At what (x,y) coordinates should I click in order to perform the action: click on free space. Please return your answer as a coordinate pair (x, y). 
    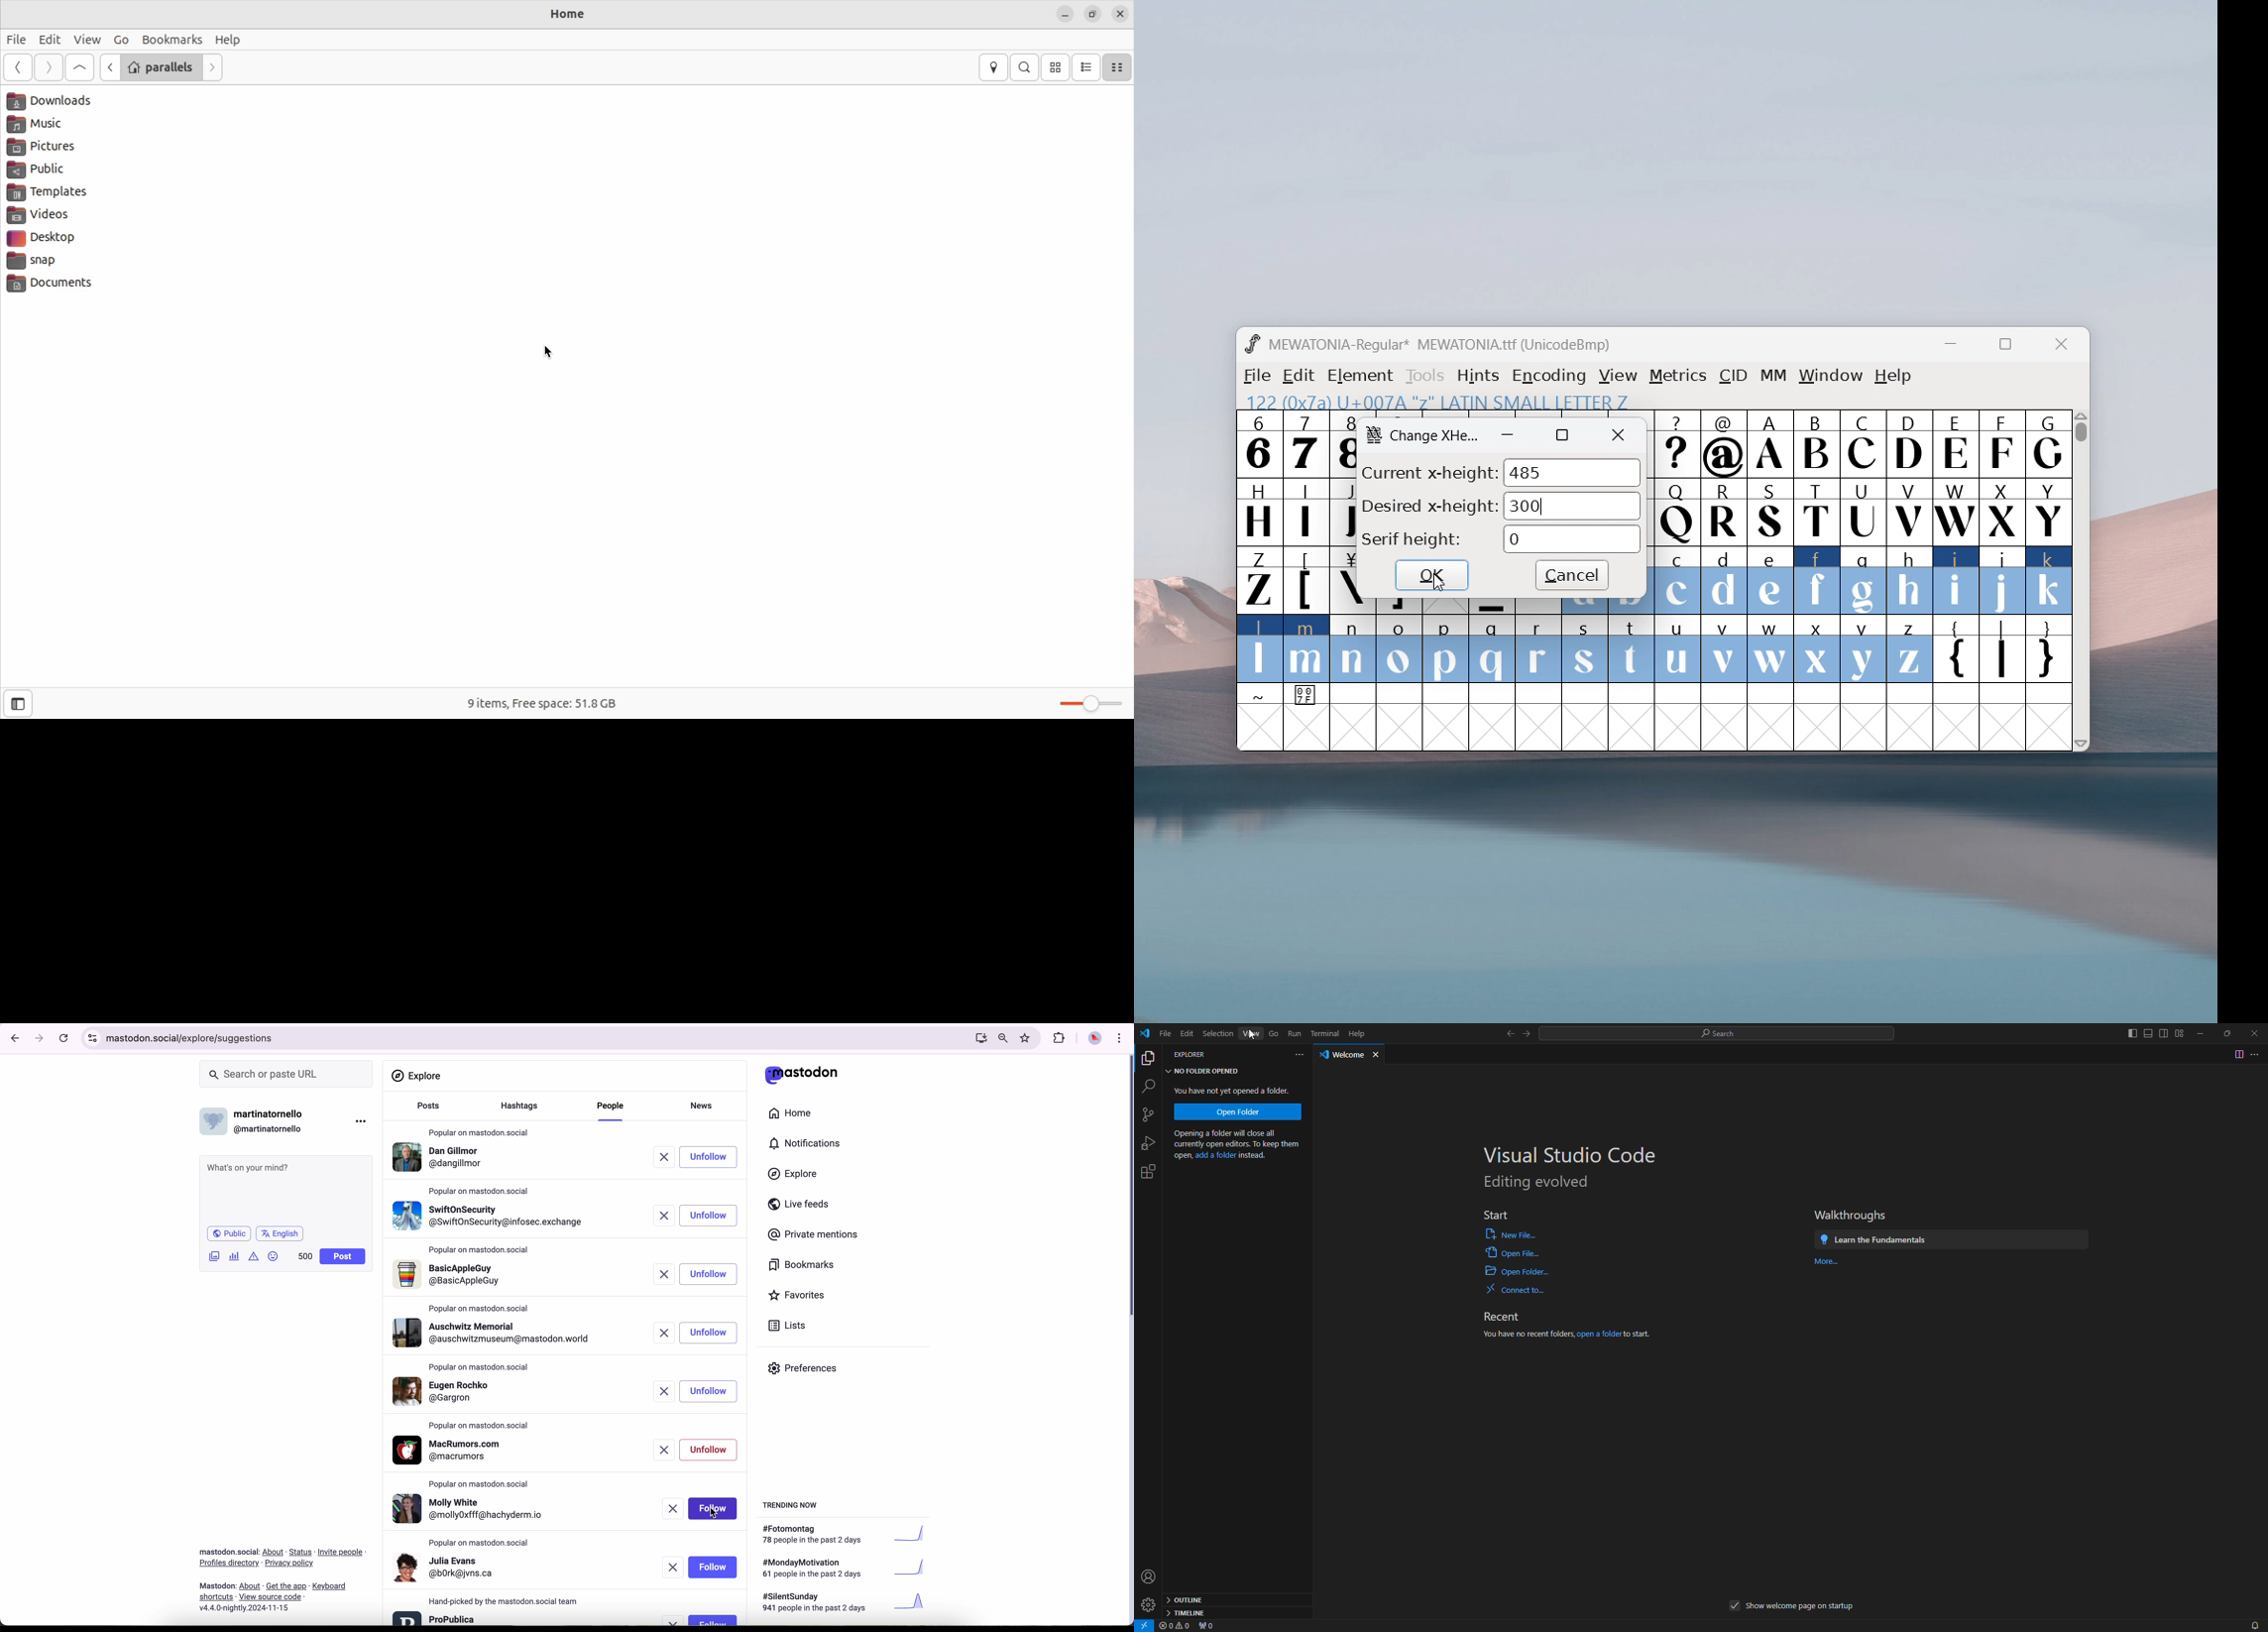
    Looking at the image, I should click on (539, 701).